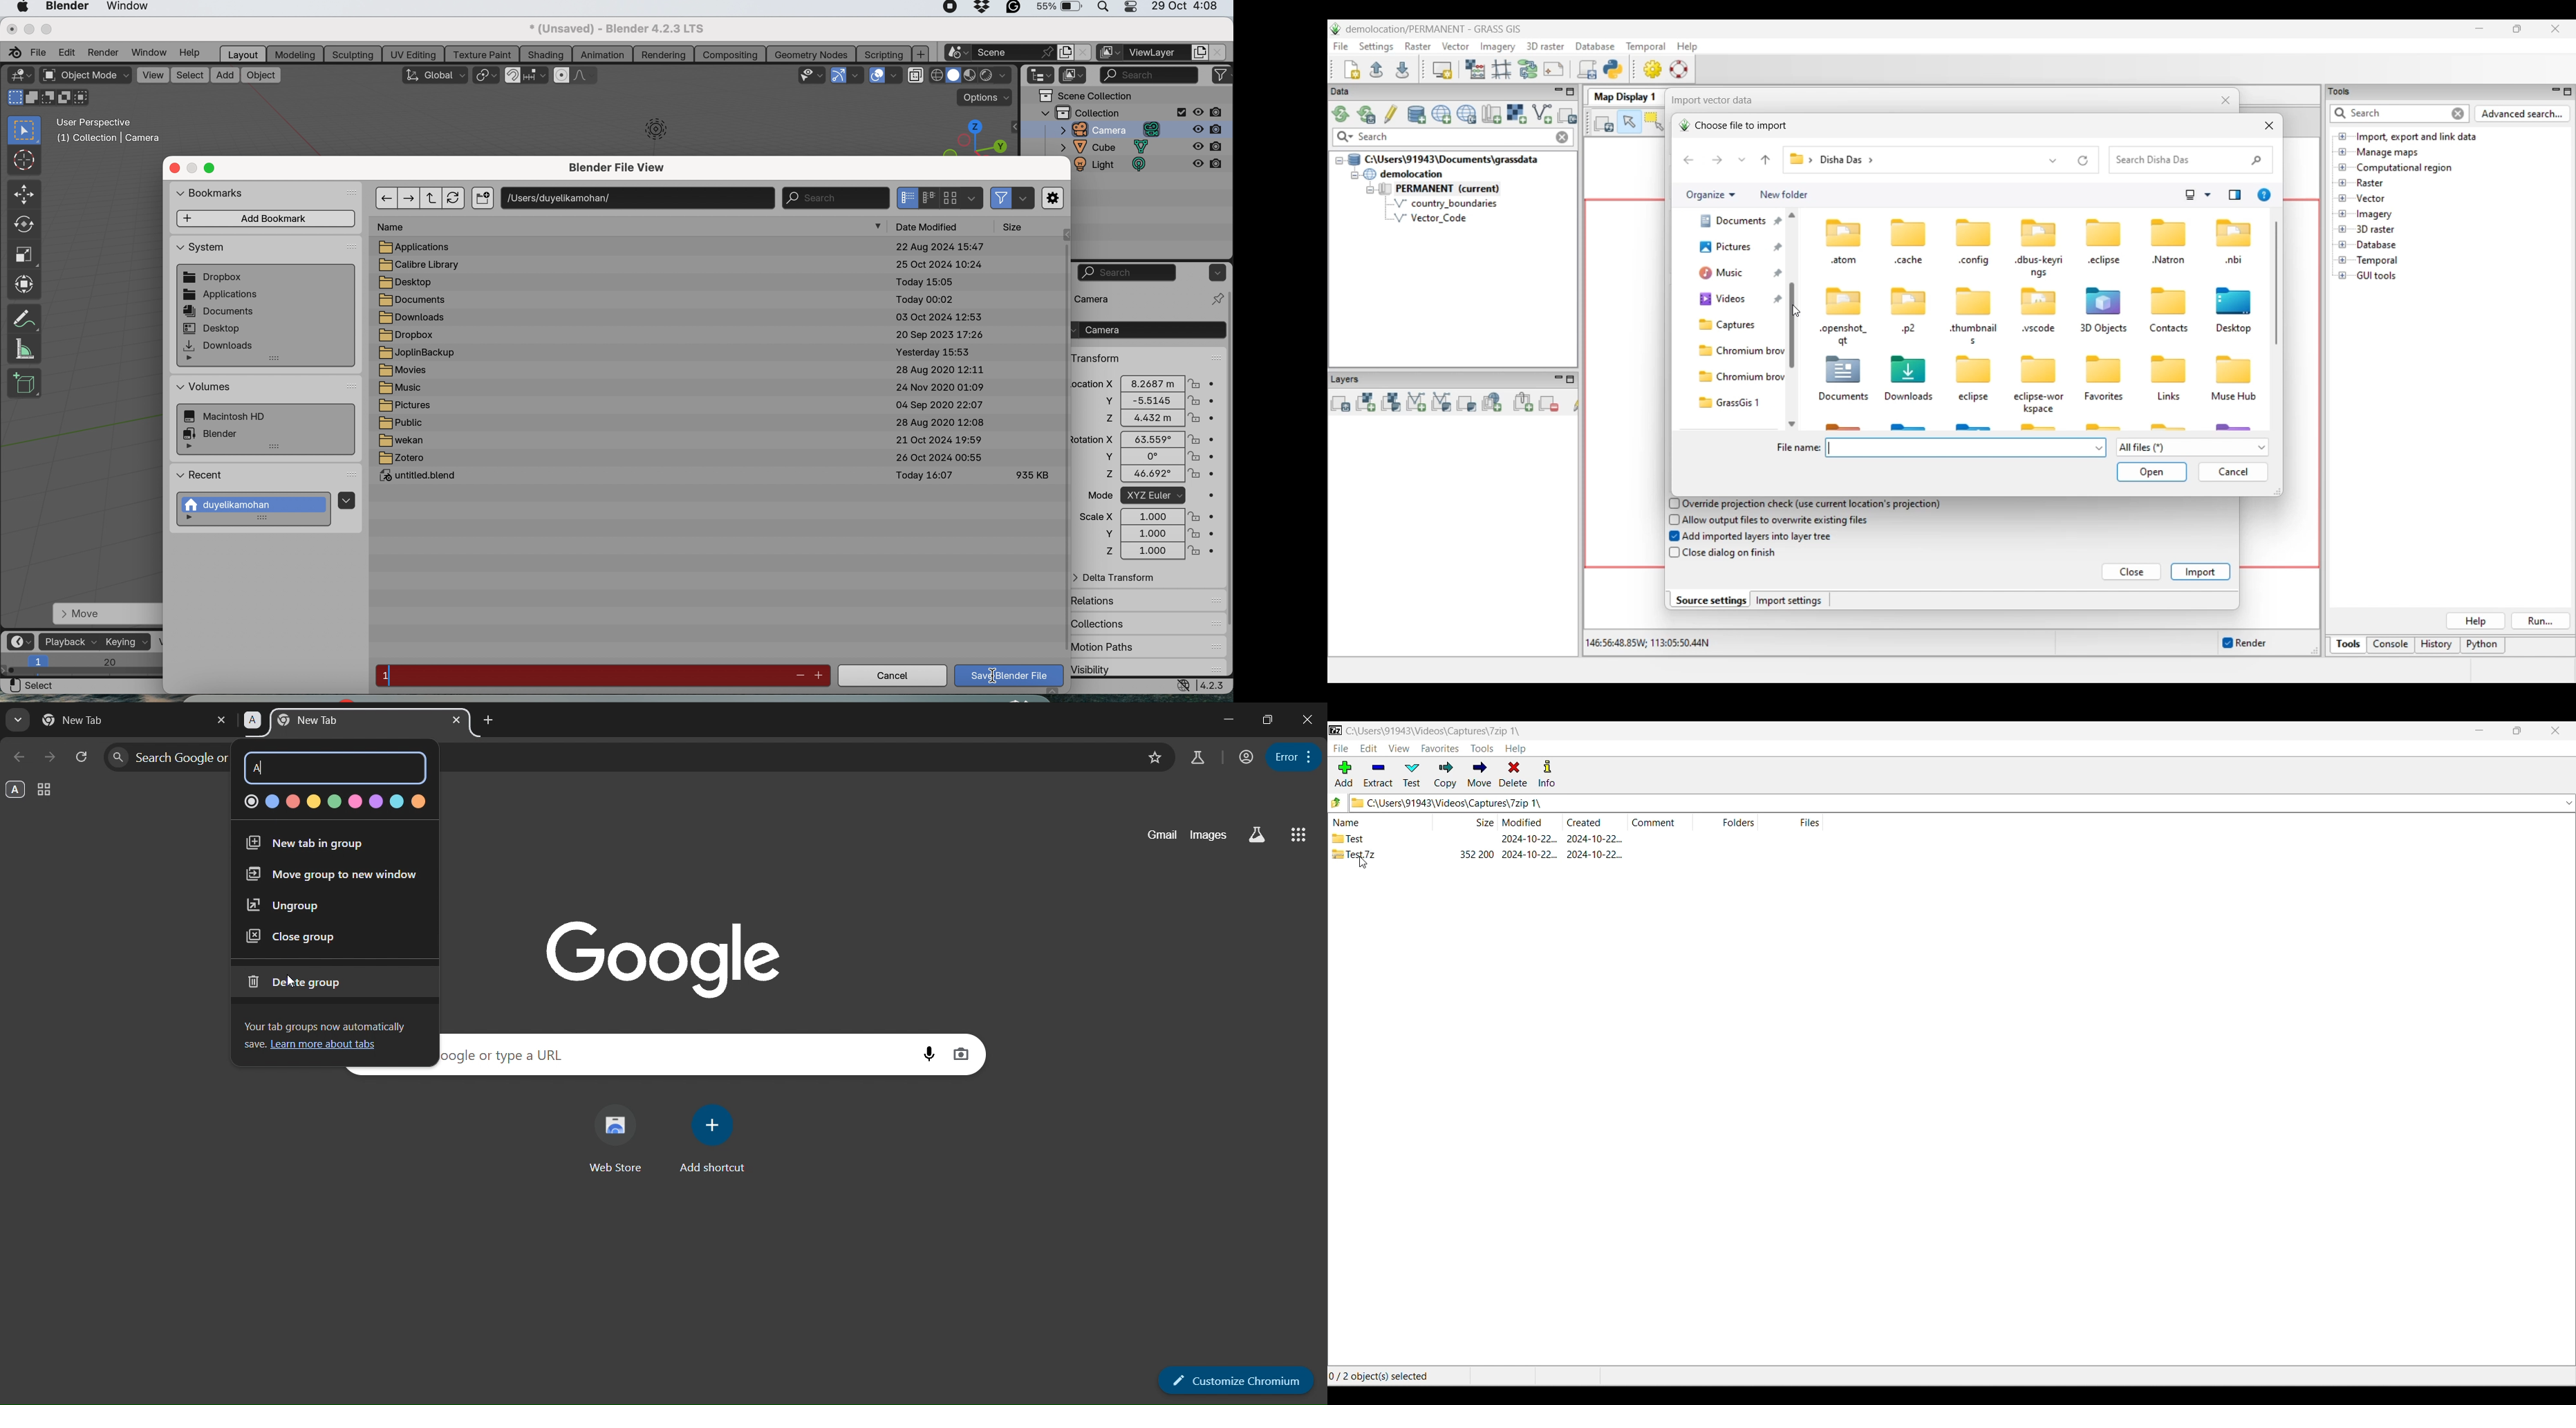 Image resolution: width=2576 pixels, height=1428 pixels. Describe the element at coordinates (1083, 53) in the screenshot. I see `close` at that location.